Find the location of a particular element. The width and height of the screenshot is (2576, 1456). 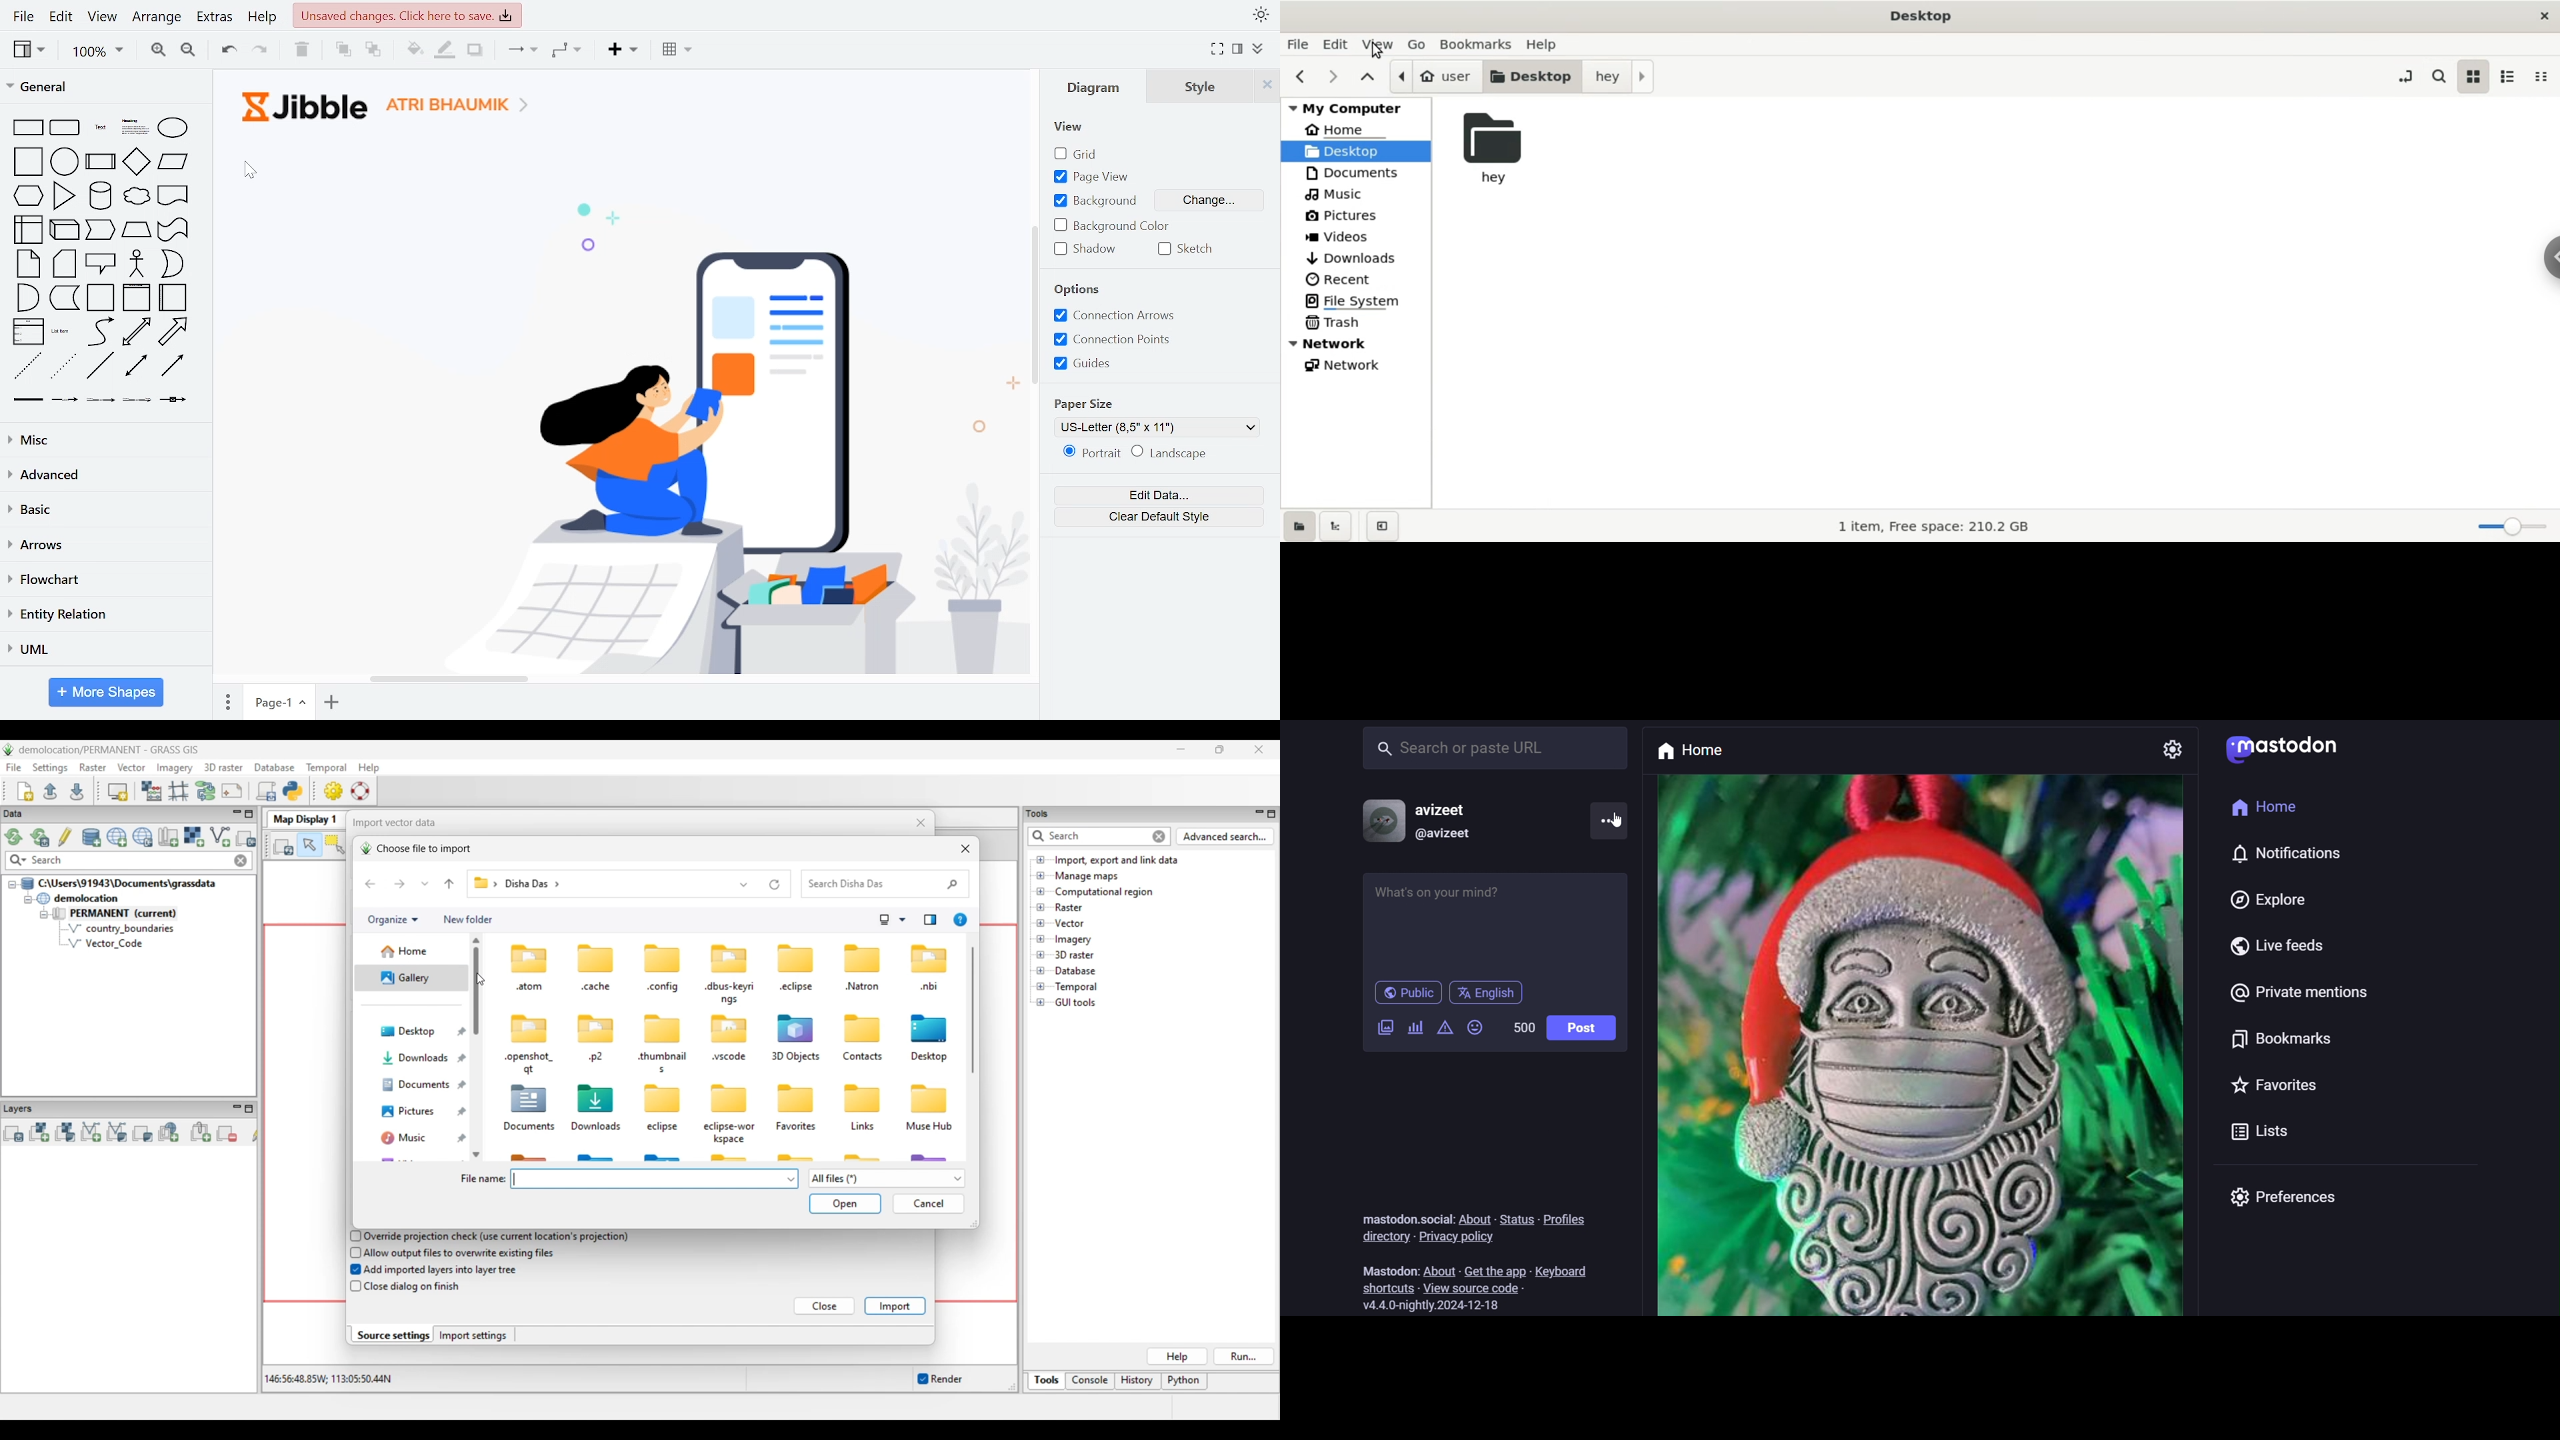

edit is located at coordinates (63, 16).